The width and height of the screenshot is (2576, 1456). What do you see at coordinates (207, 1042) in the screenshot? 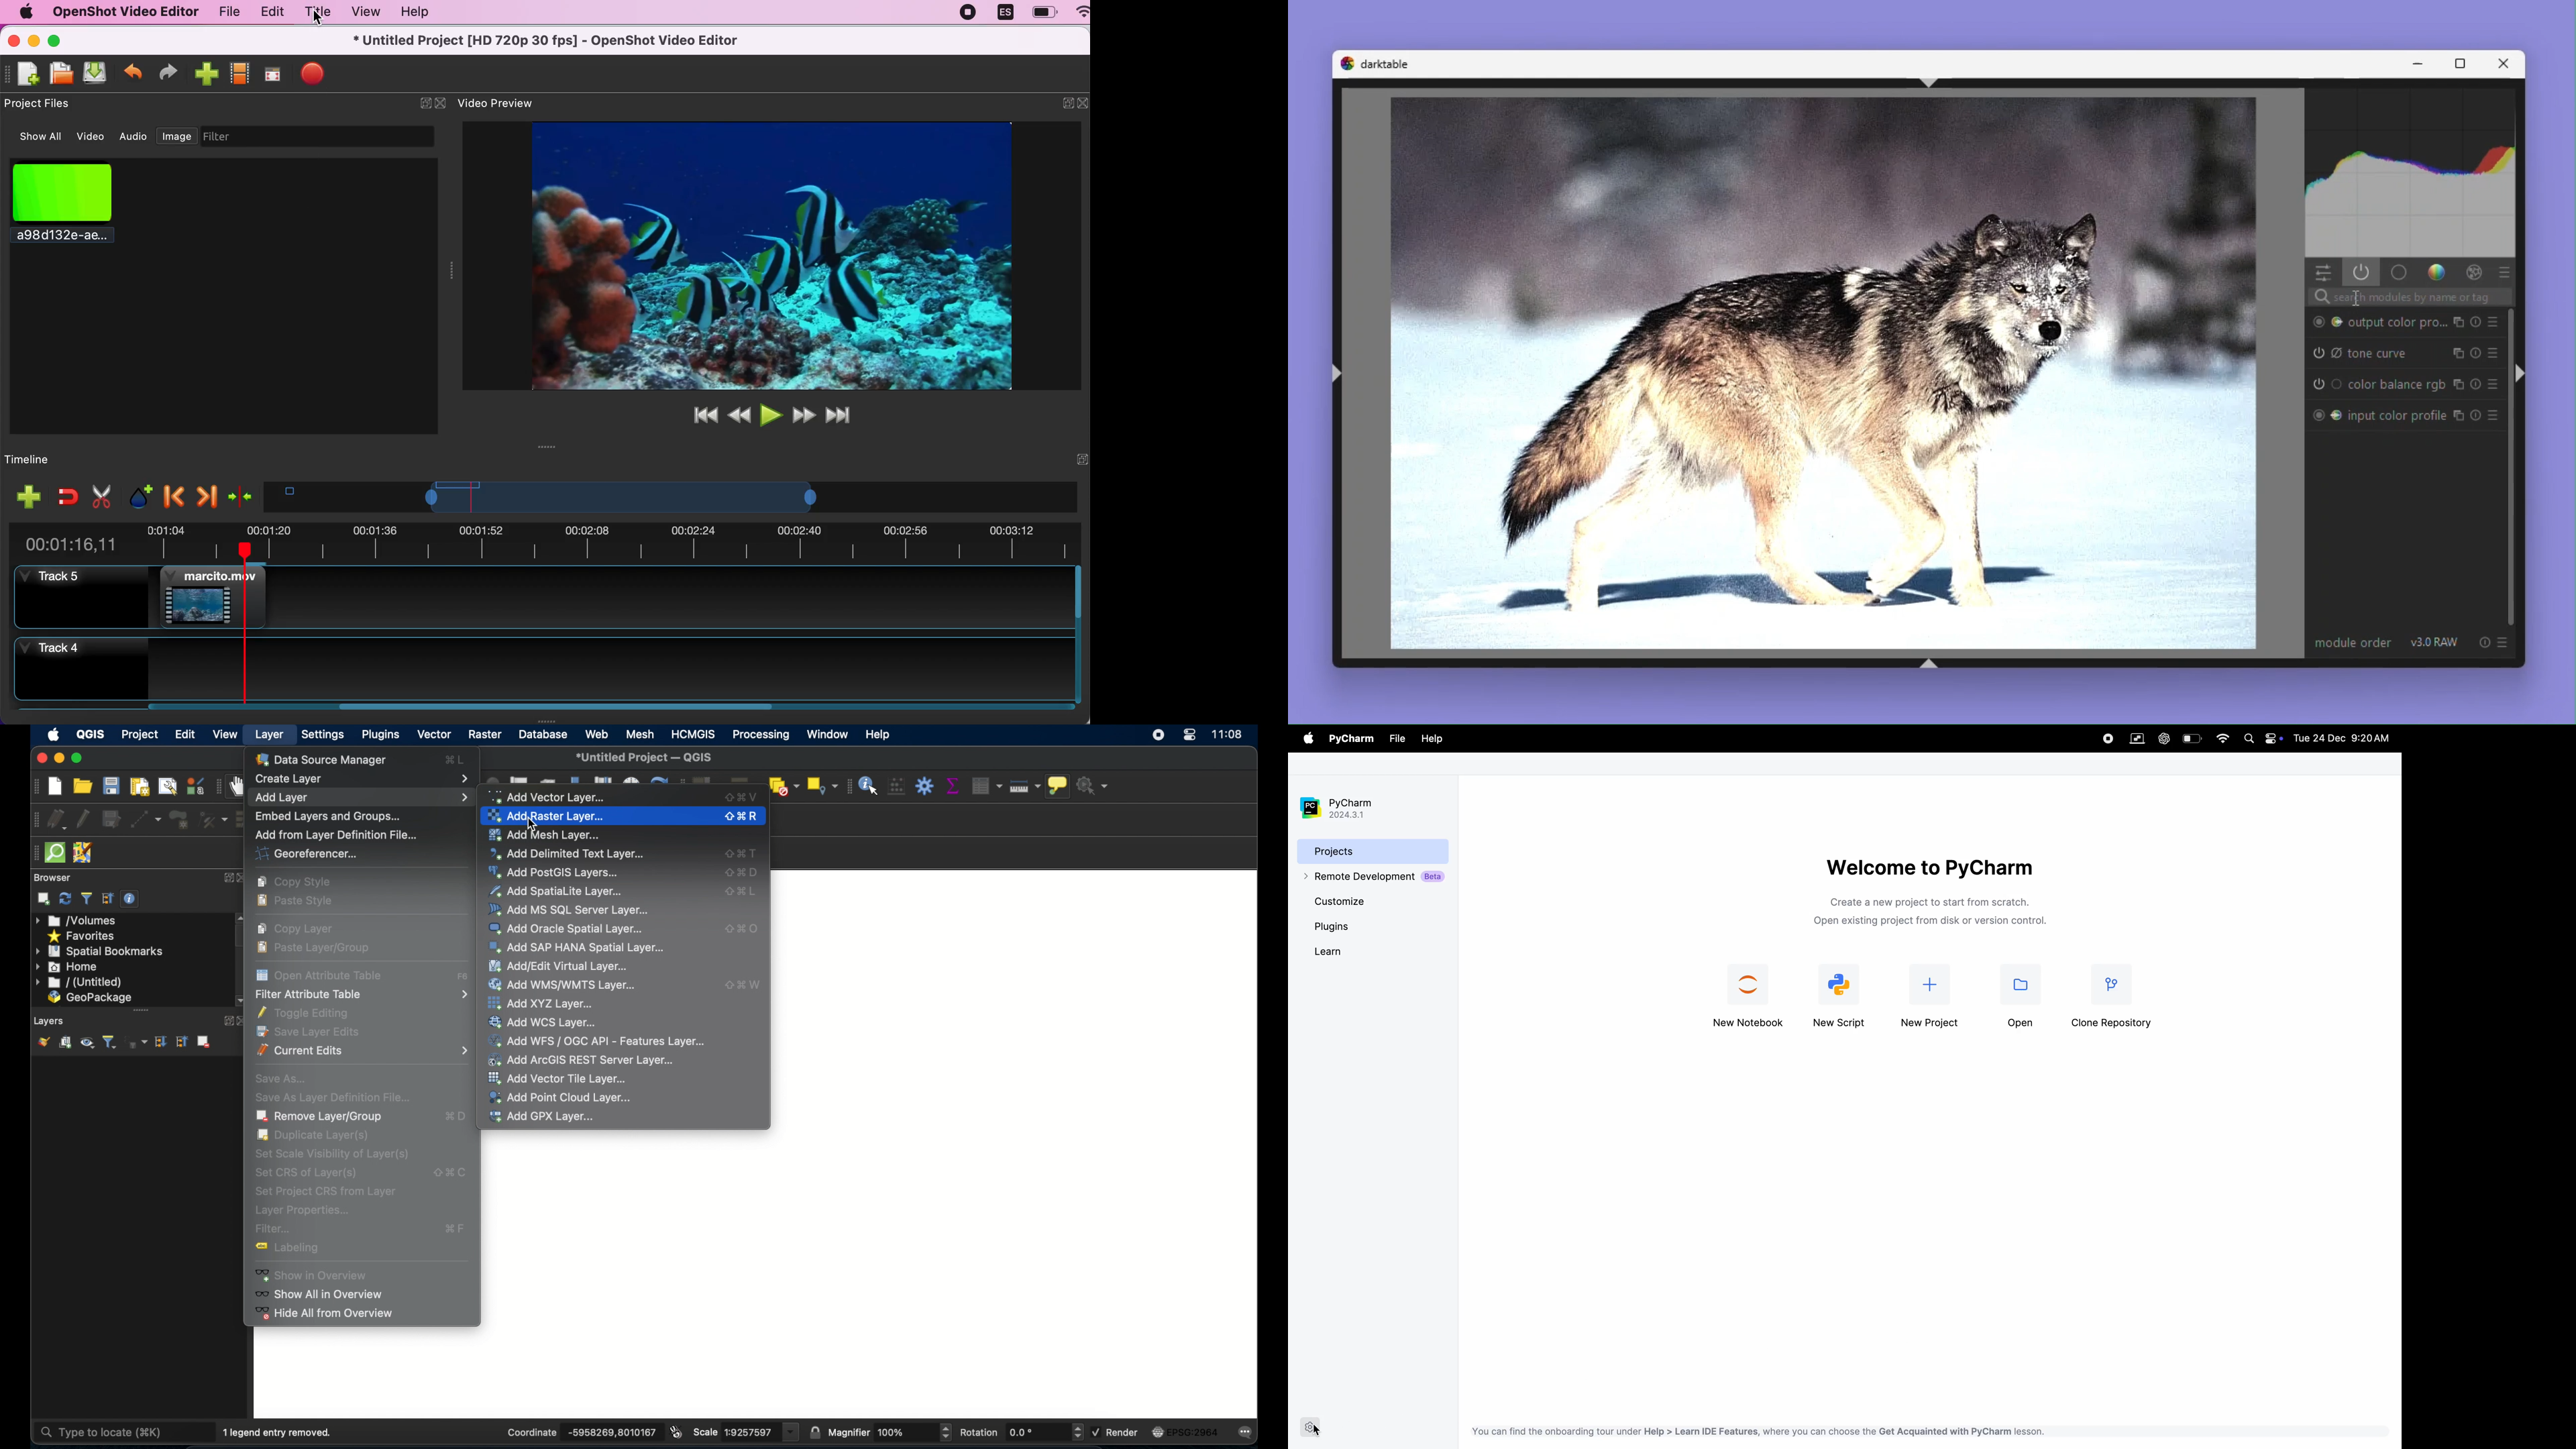
I see `remove layer/group` at bounding box center [207, 1042].